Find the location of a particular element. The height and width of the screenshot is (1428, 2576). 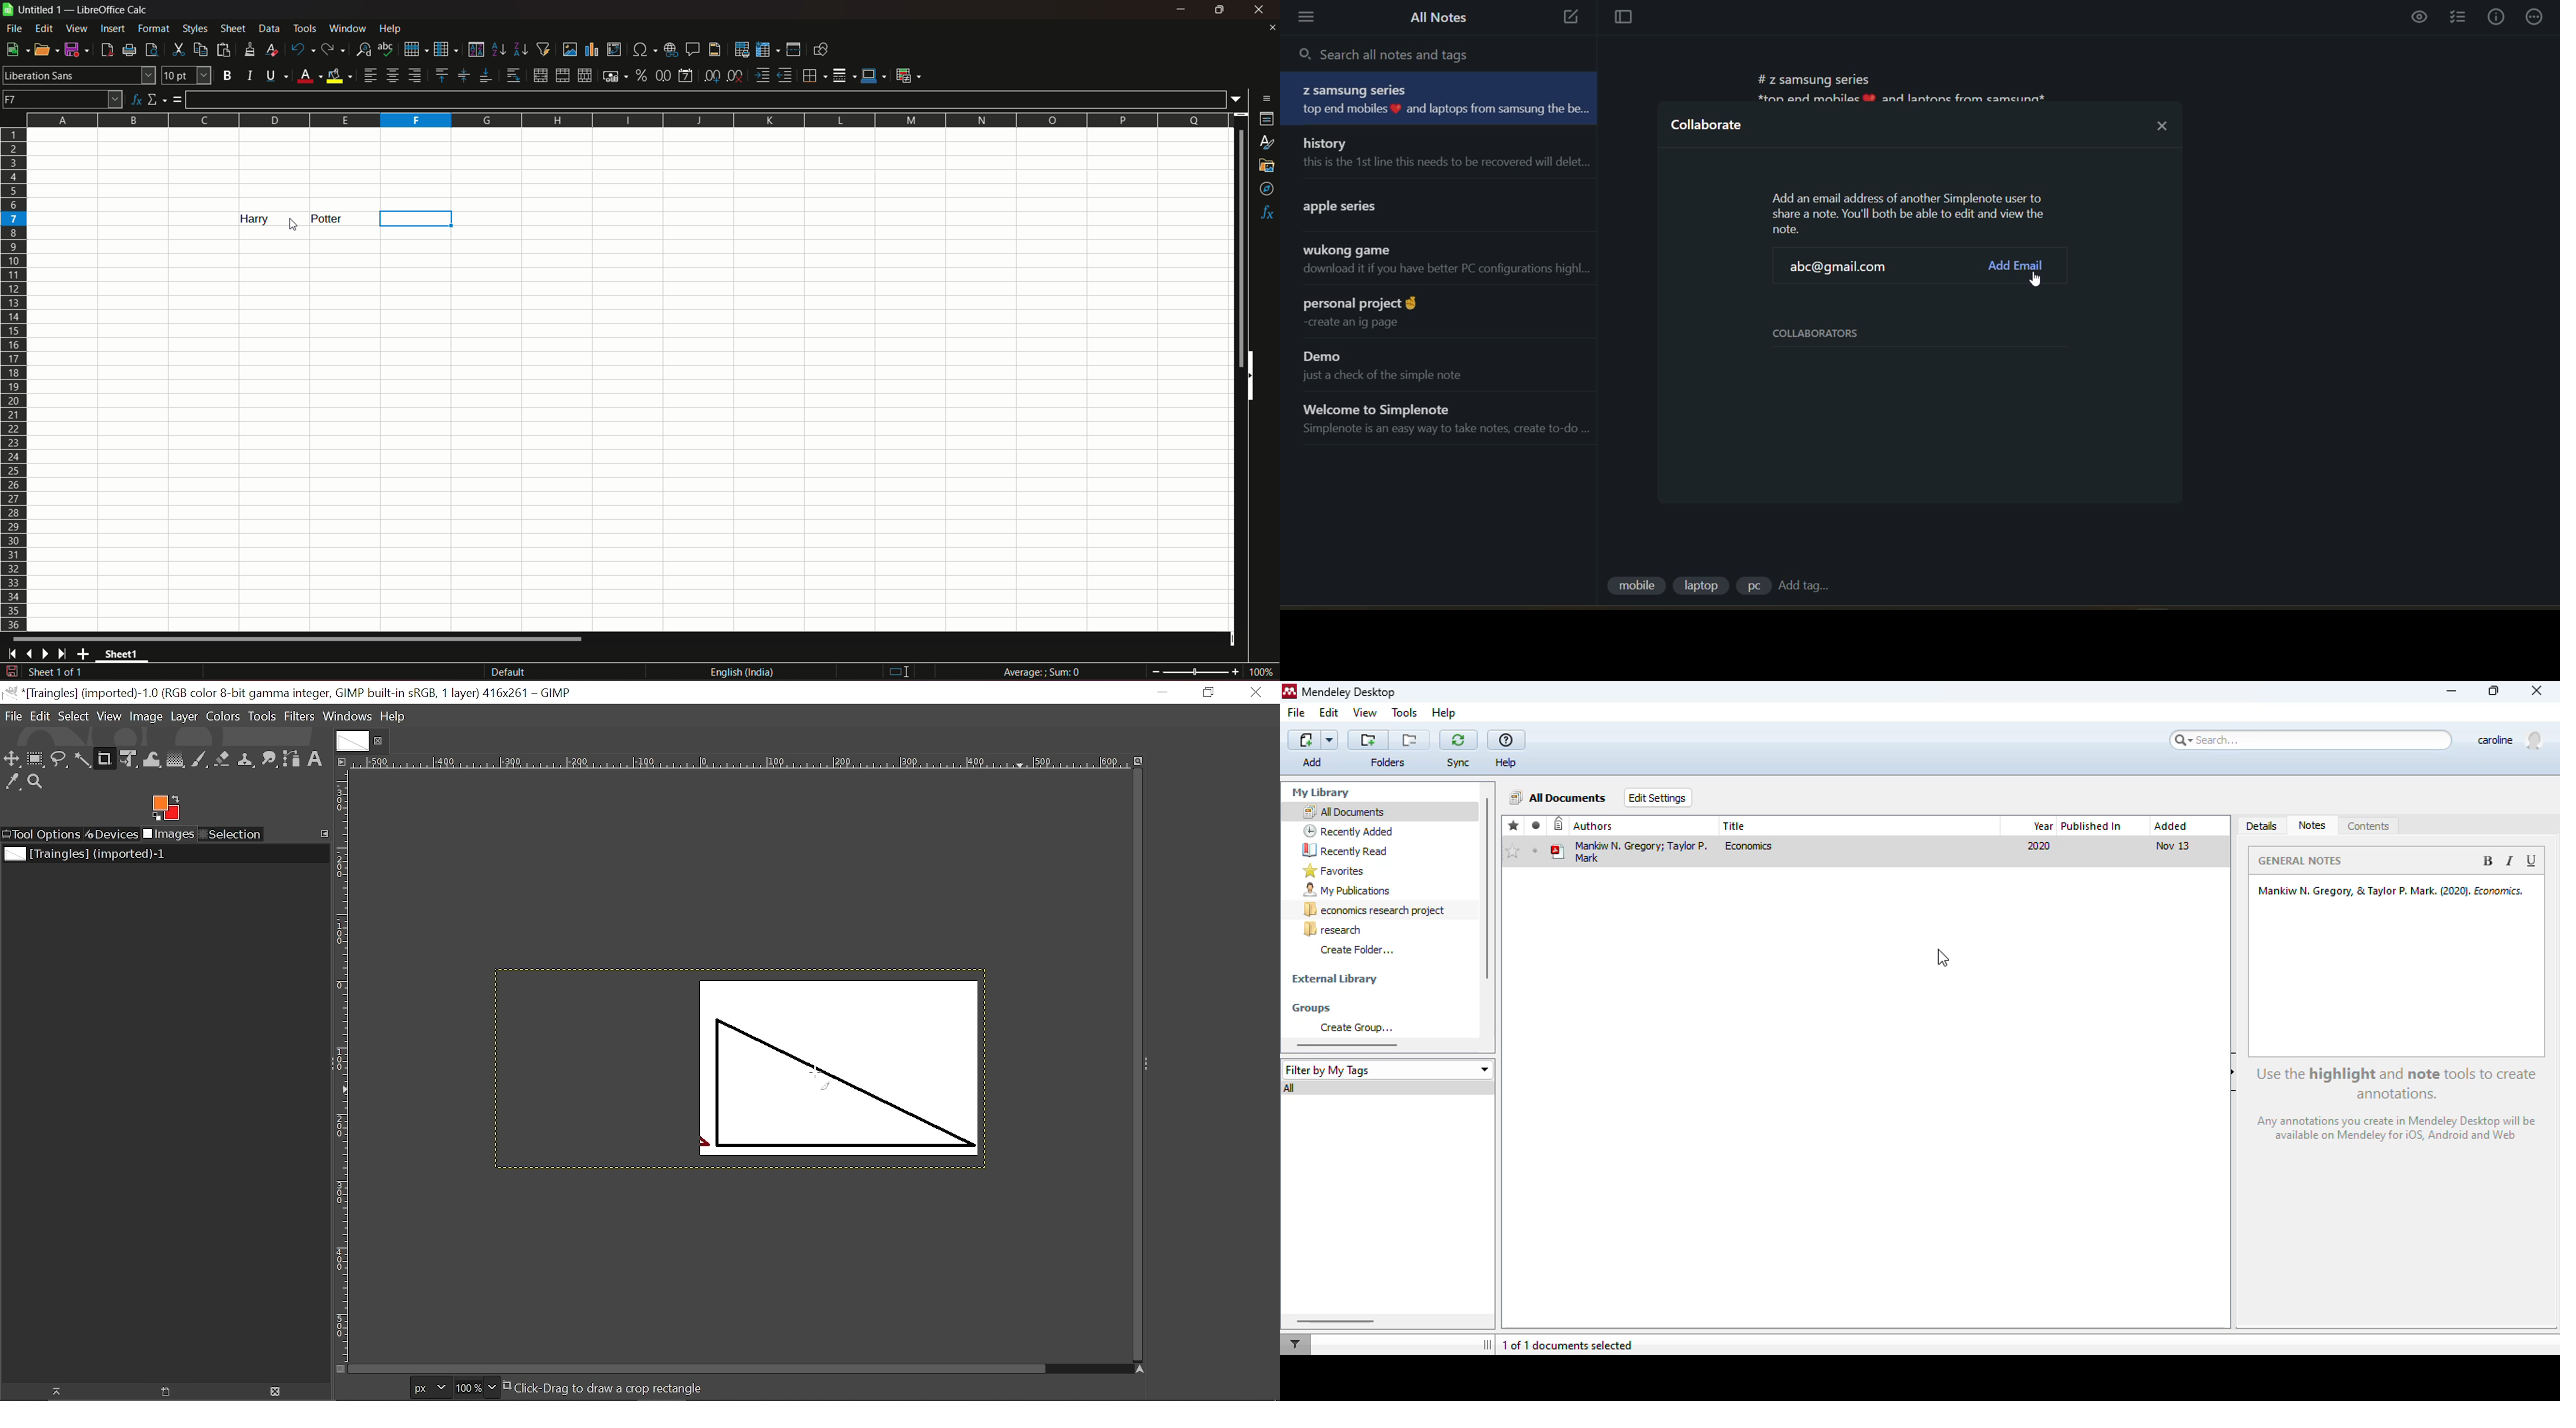

file is located at coordinates (15, 28).